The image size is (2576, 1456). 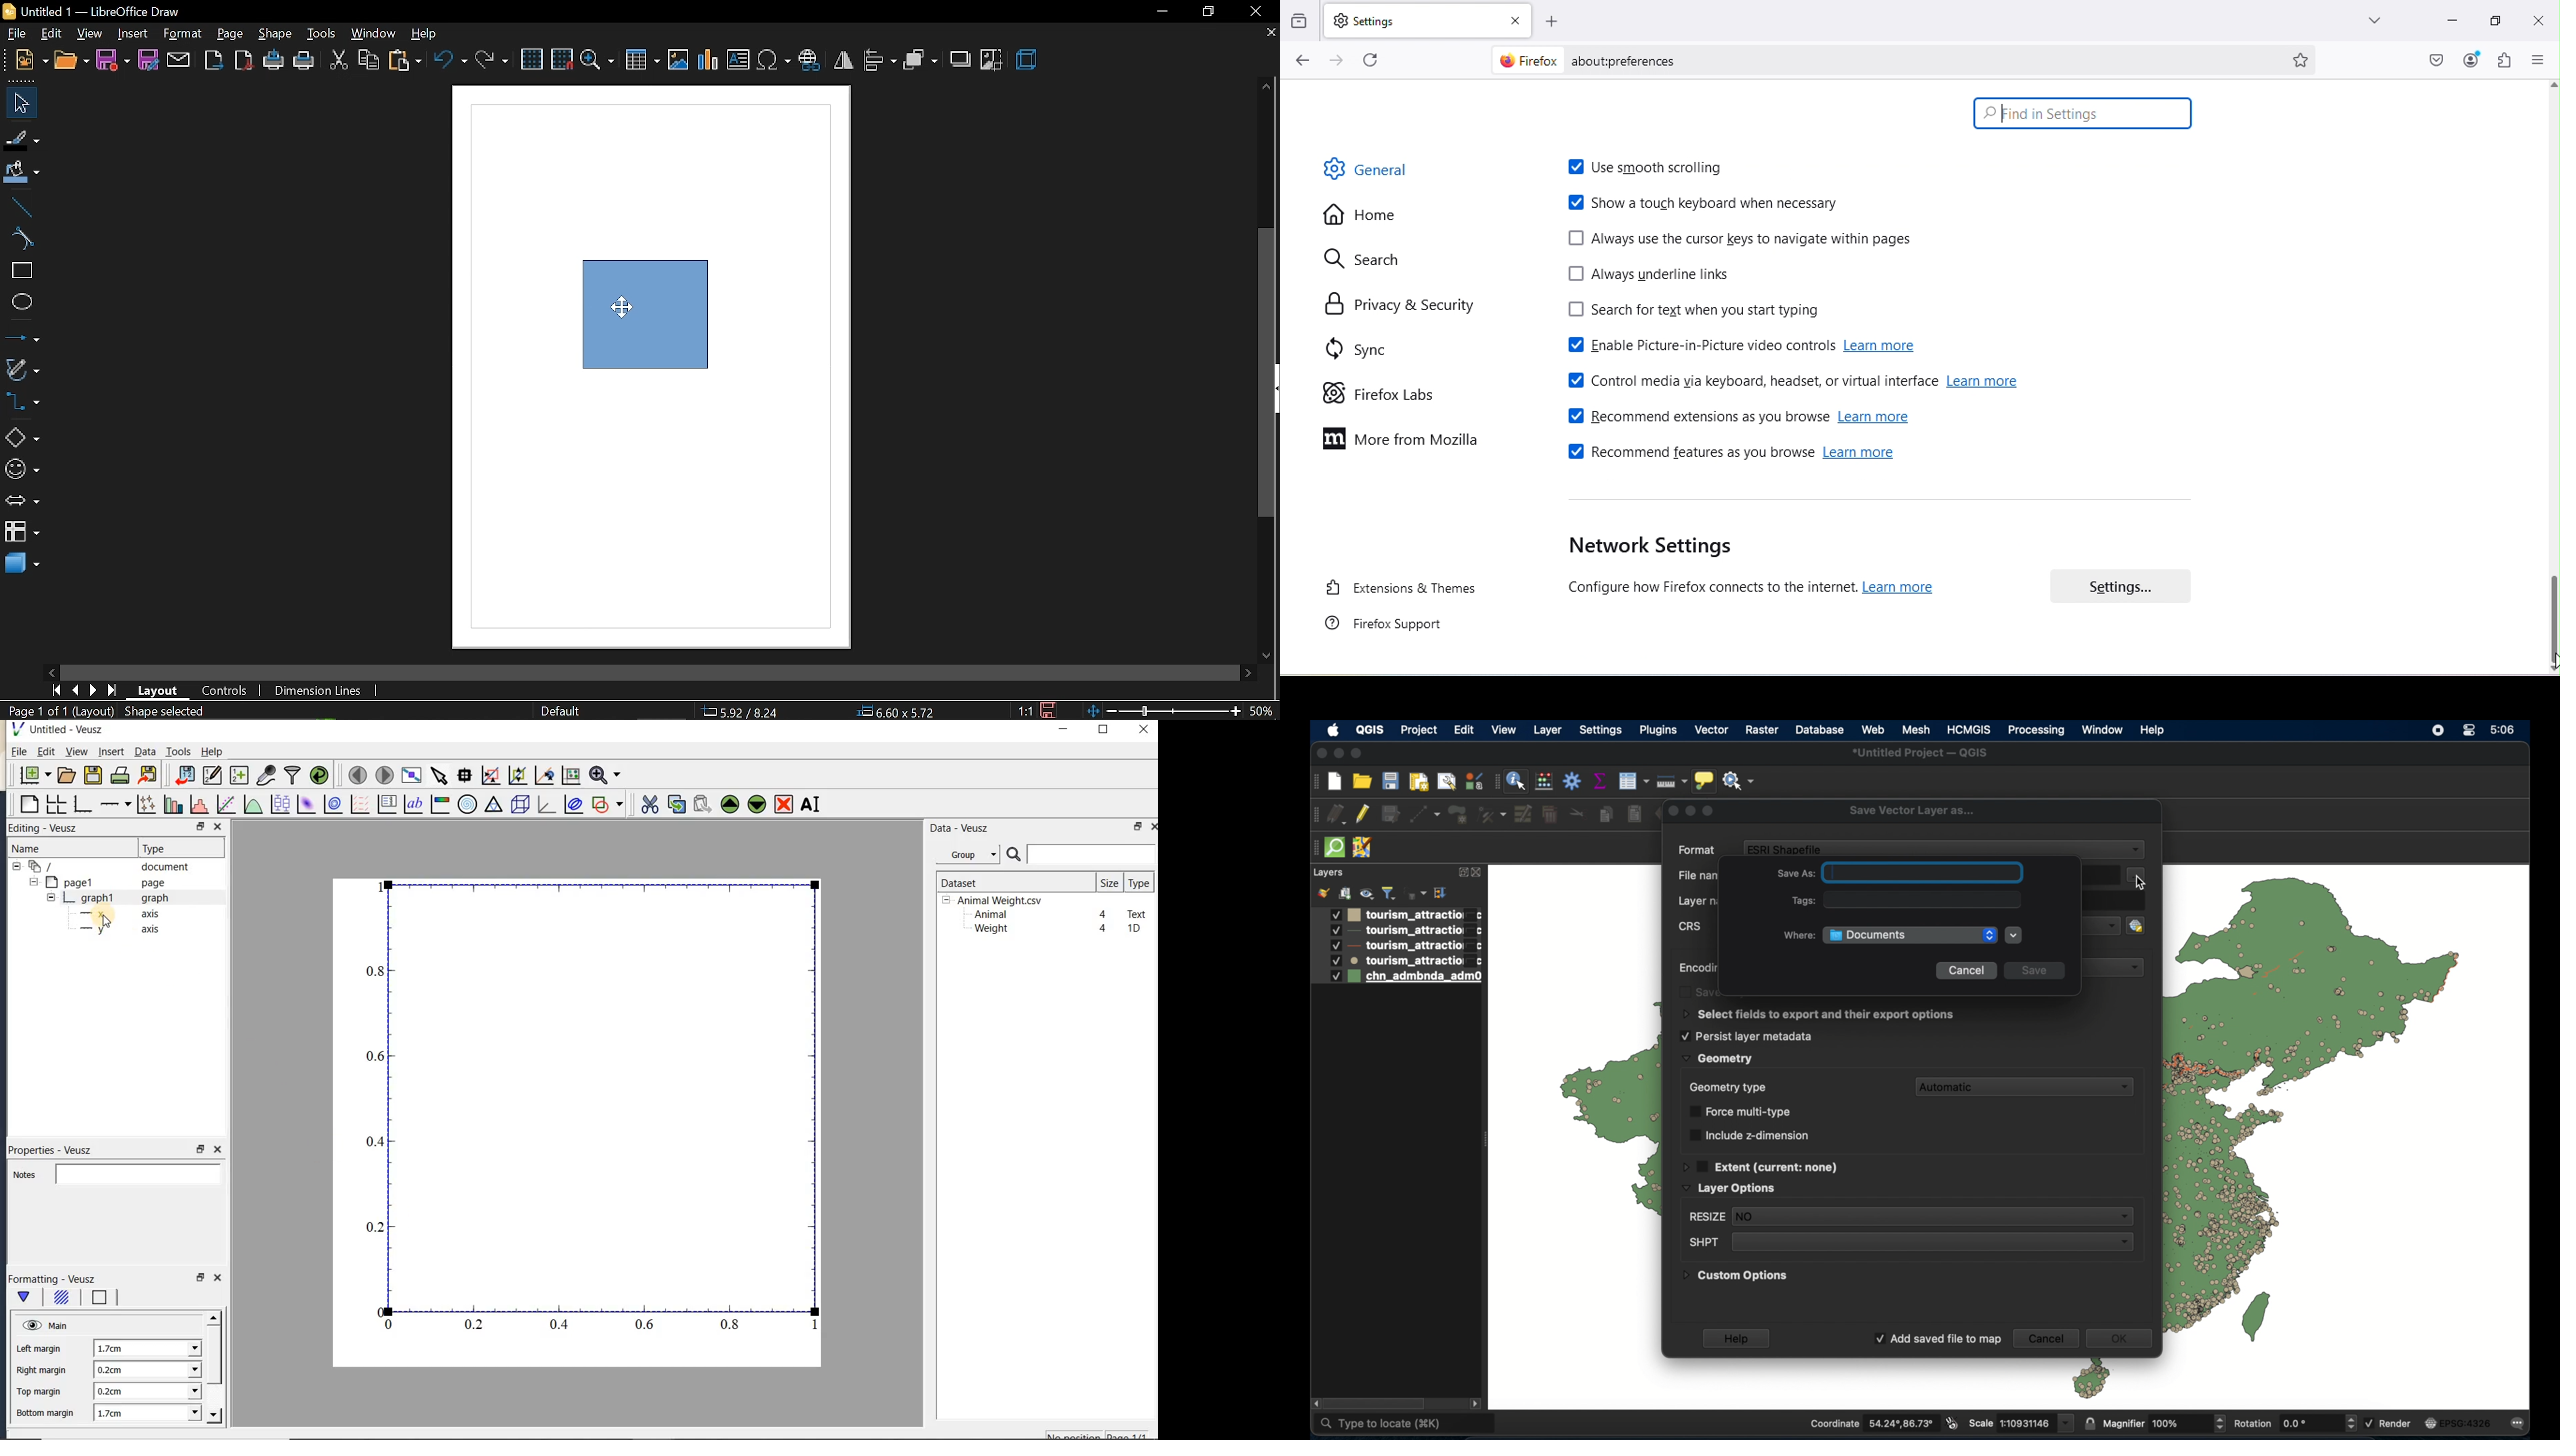 I want to click on export, so click(x=216, y=60).